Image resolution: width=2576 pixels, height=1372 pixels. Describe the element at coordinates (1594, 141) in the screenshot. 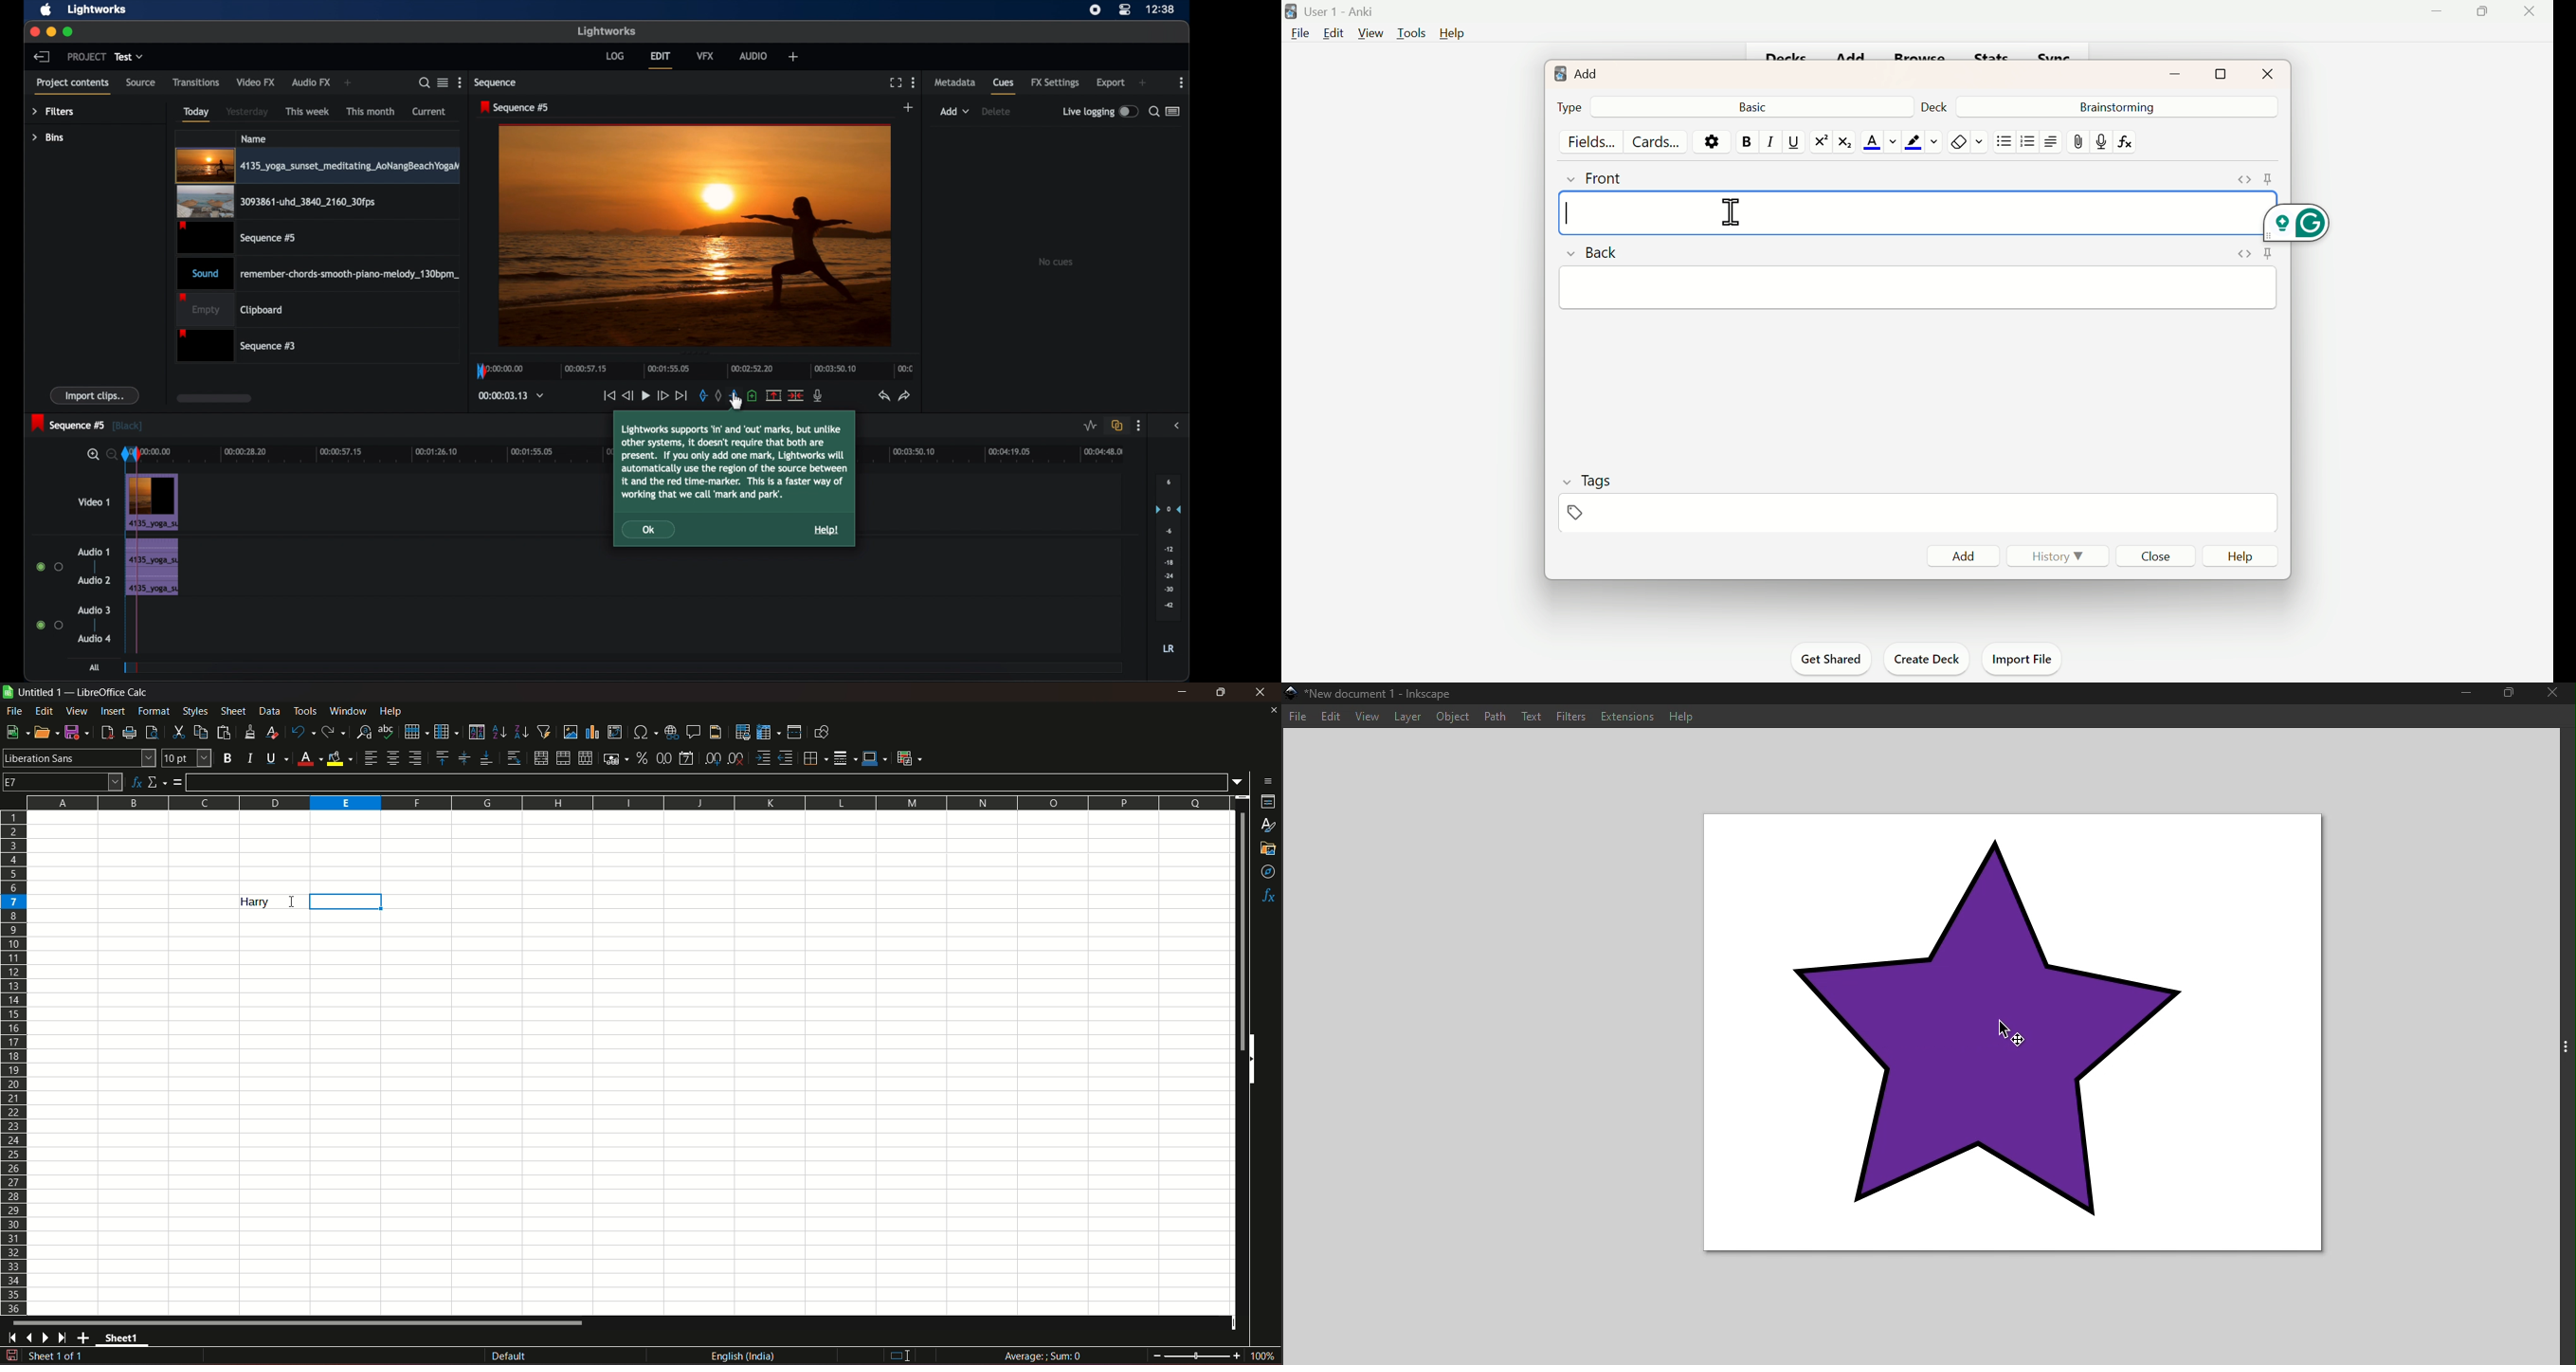

I see `Fields...` at that location.